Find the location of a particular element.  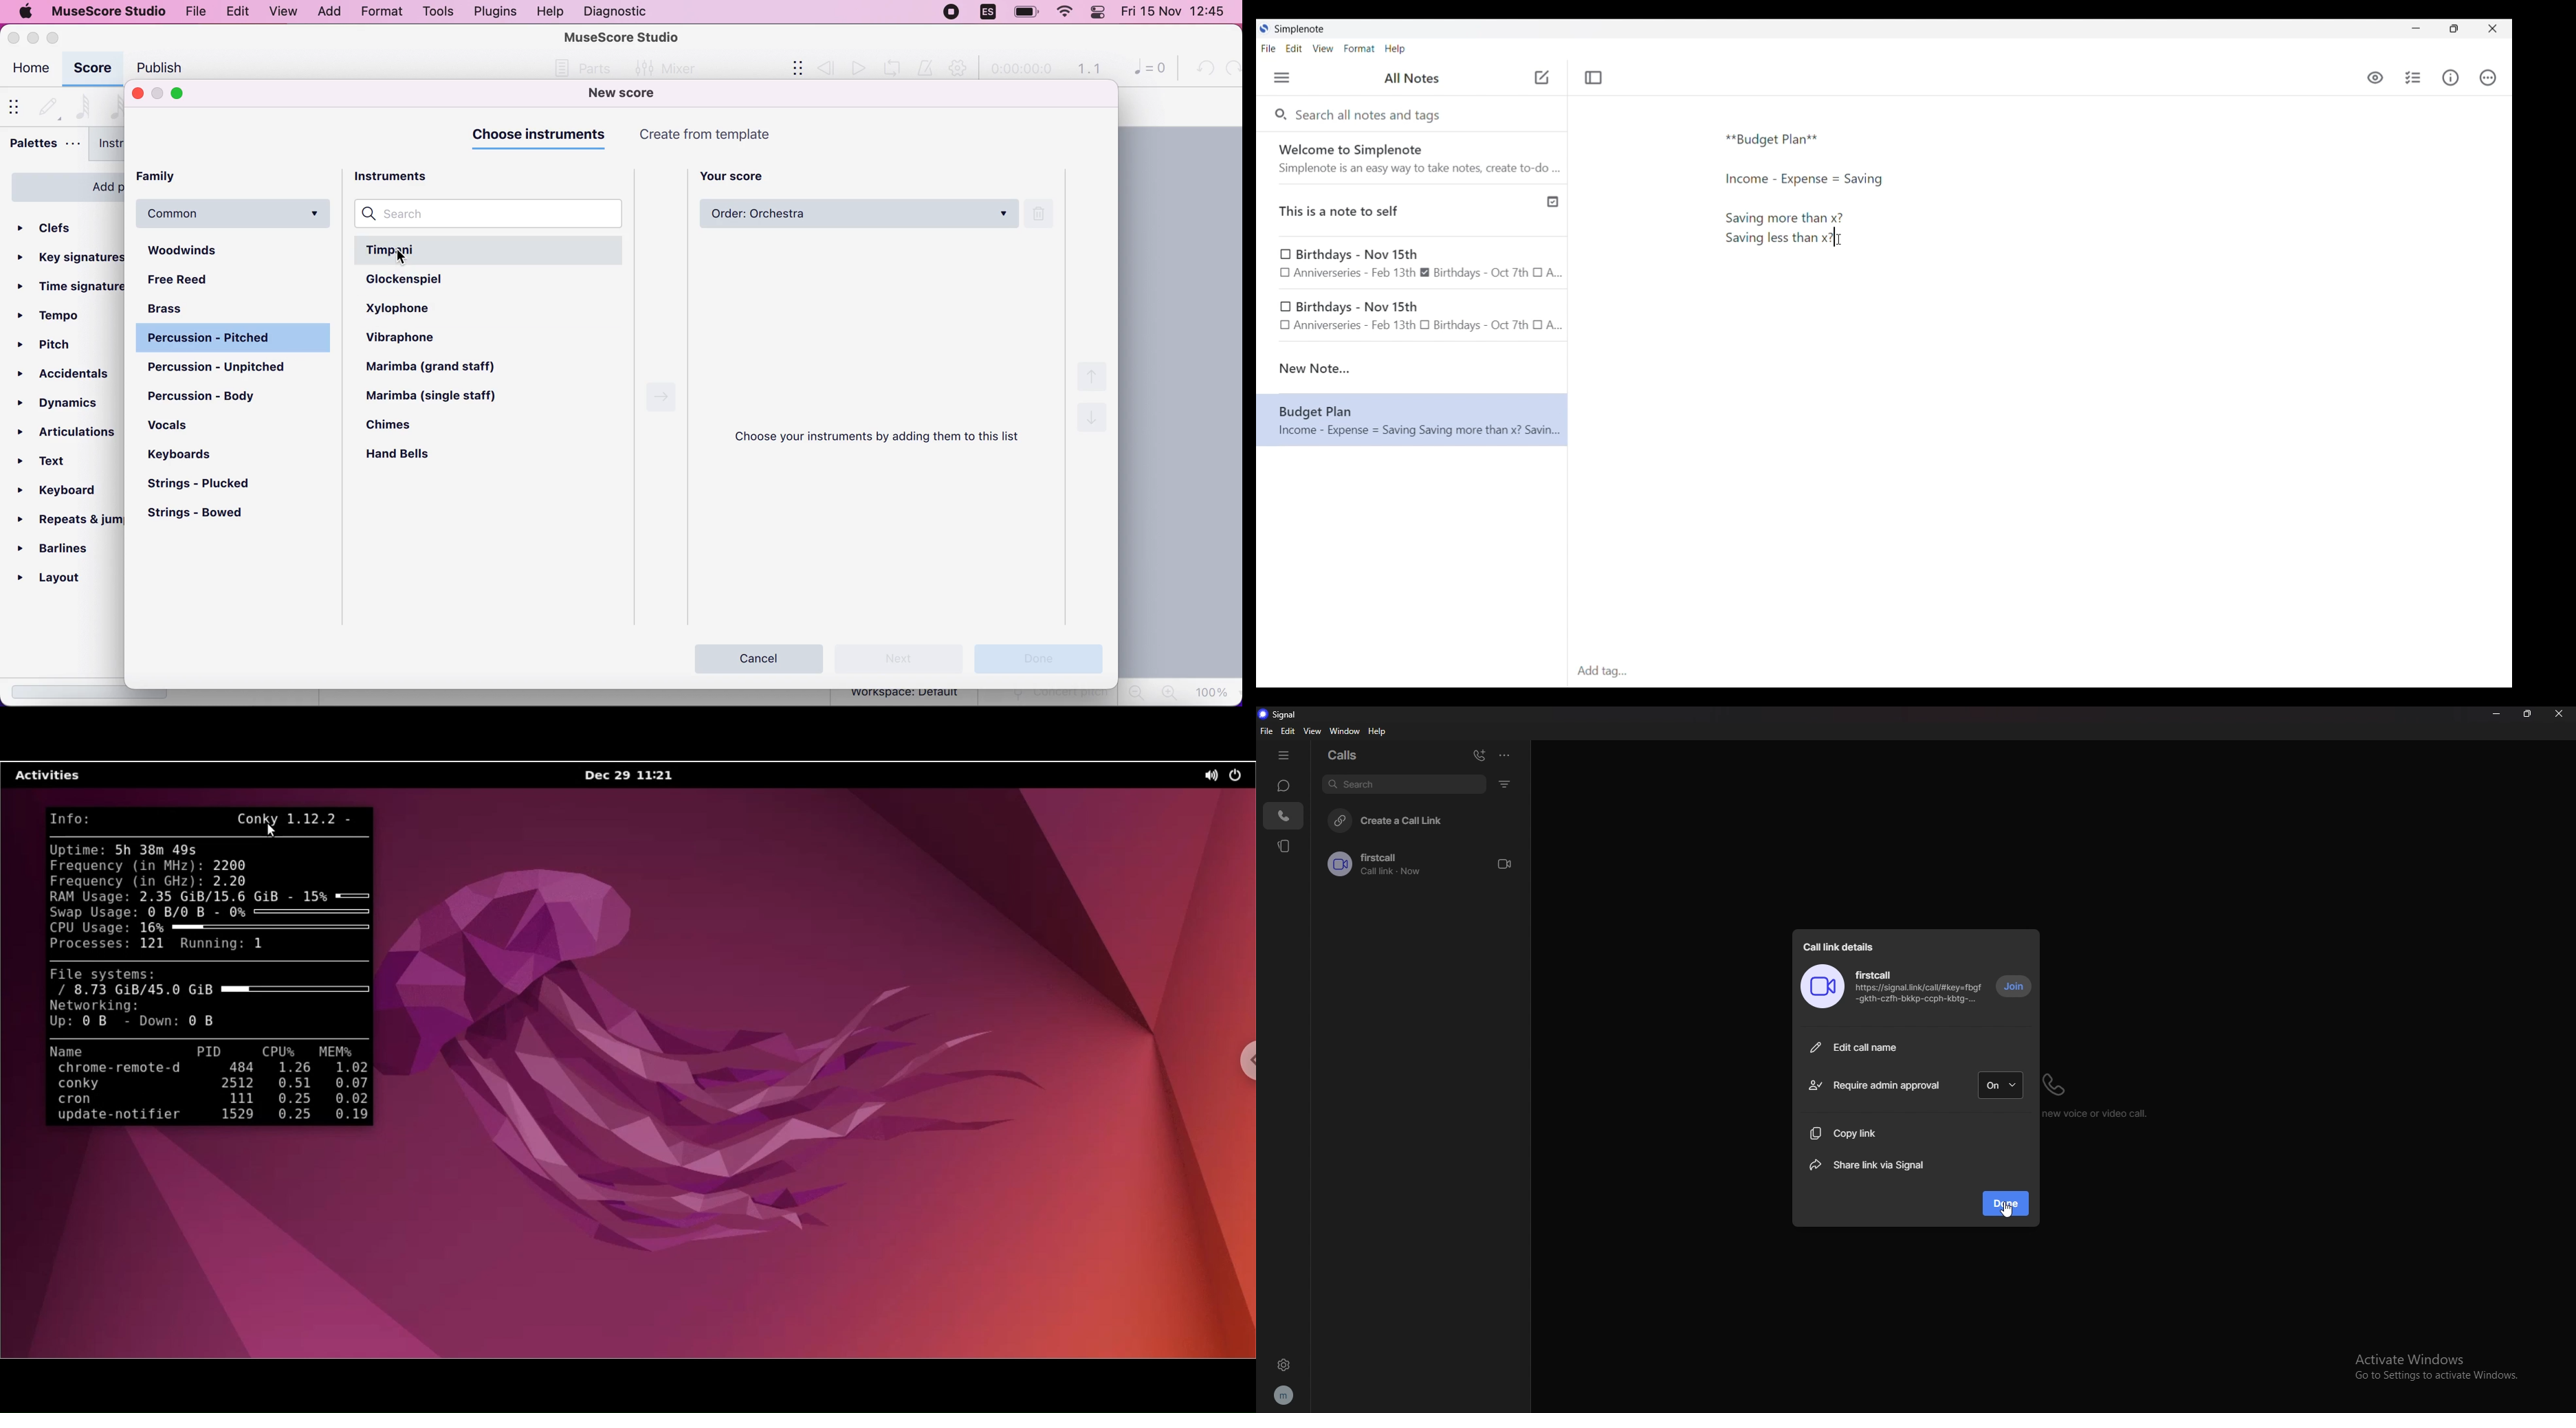

choose instruments is located at coordinates (542, 135).